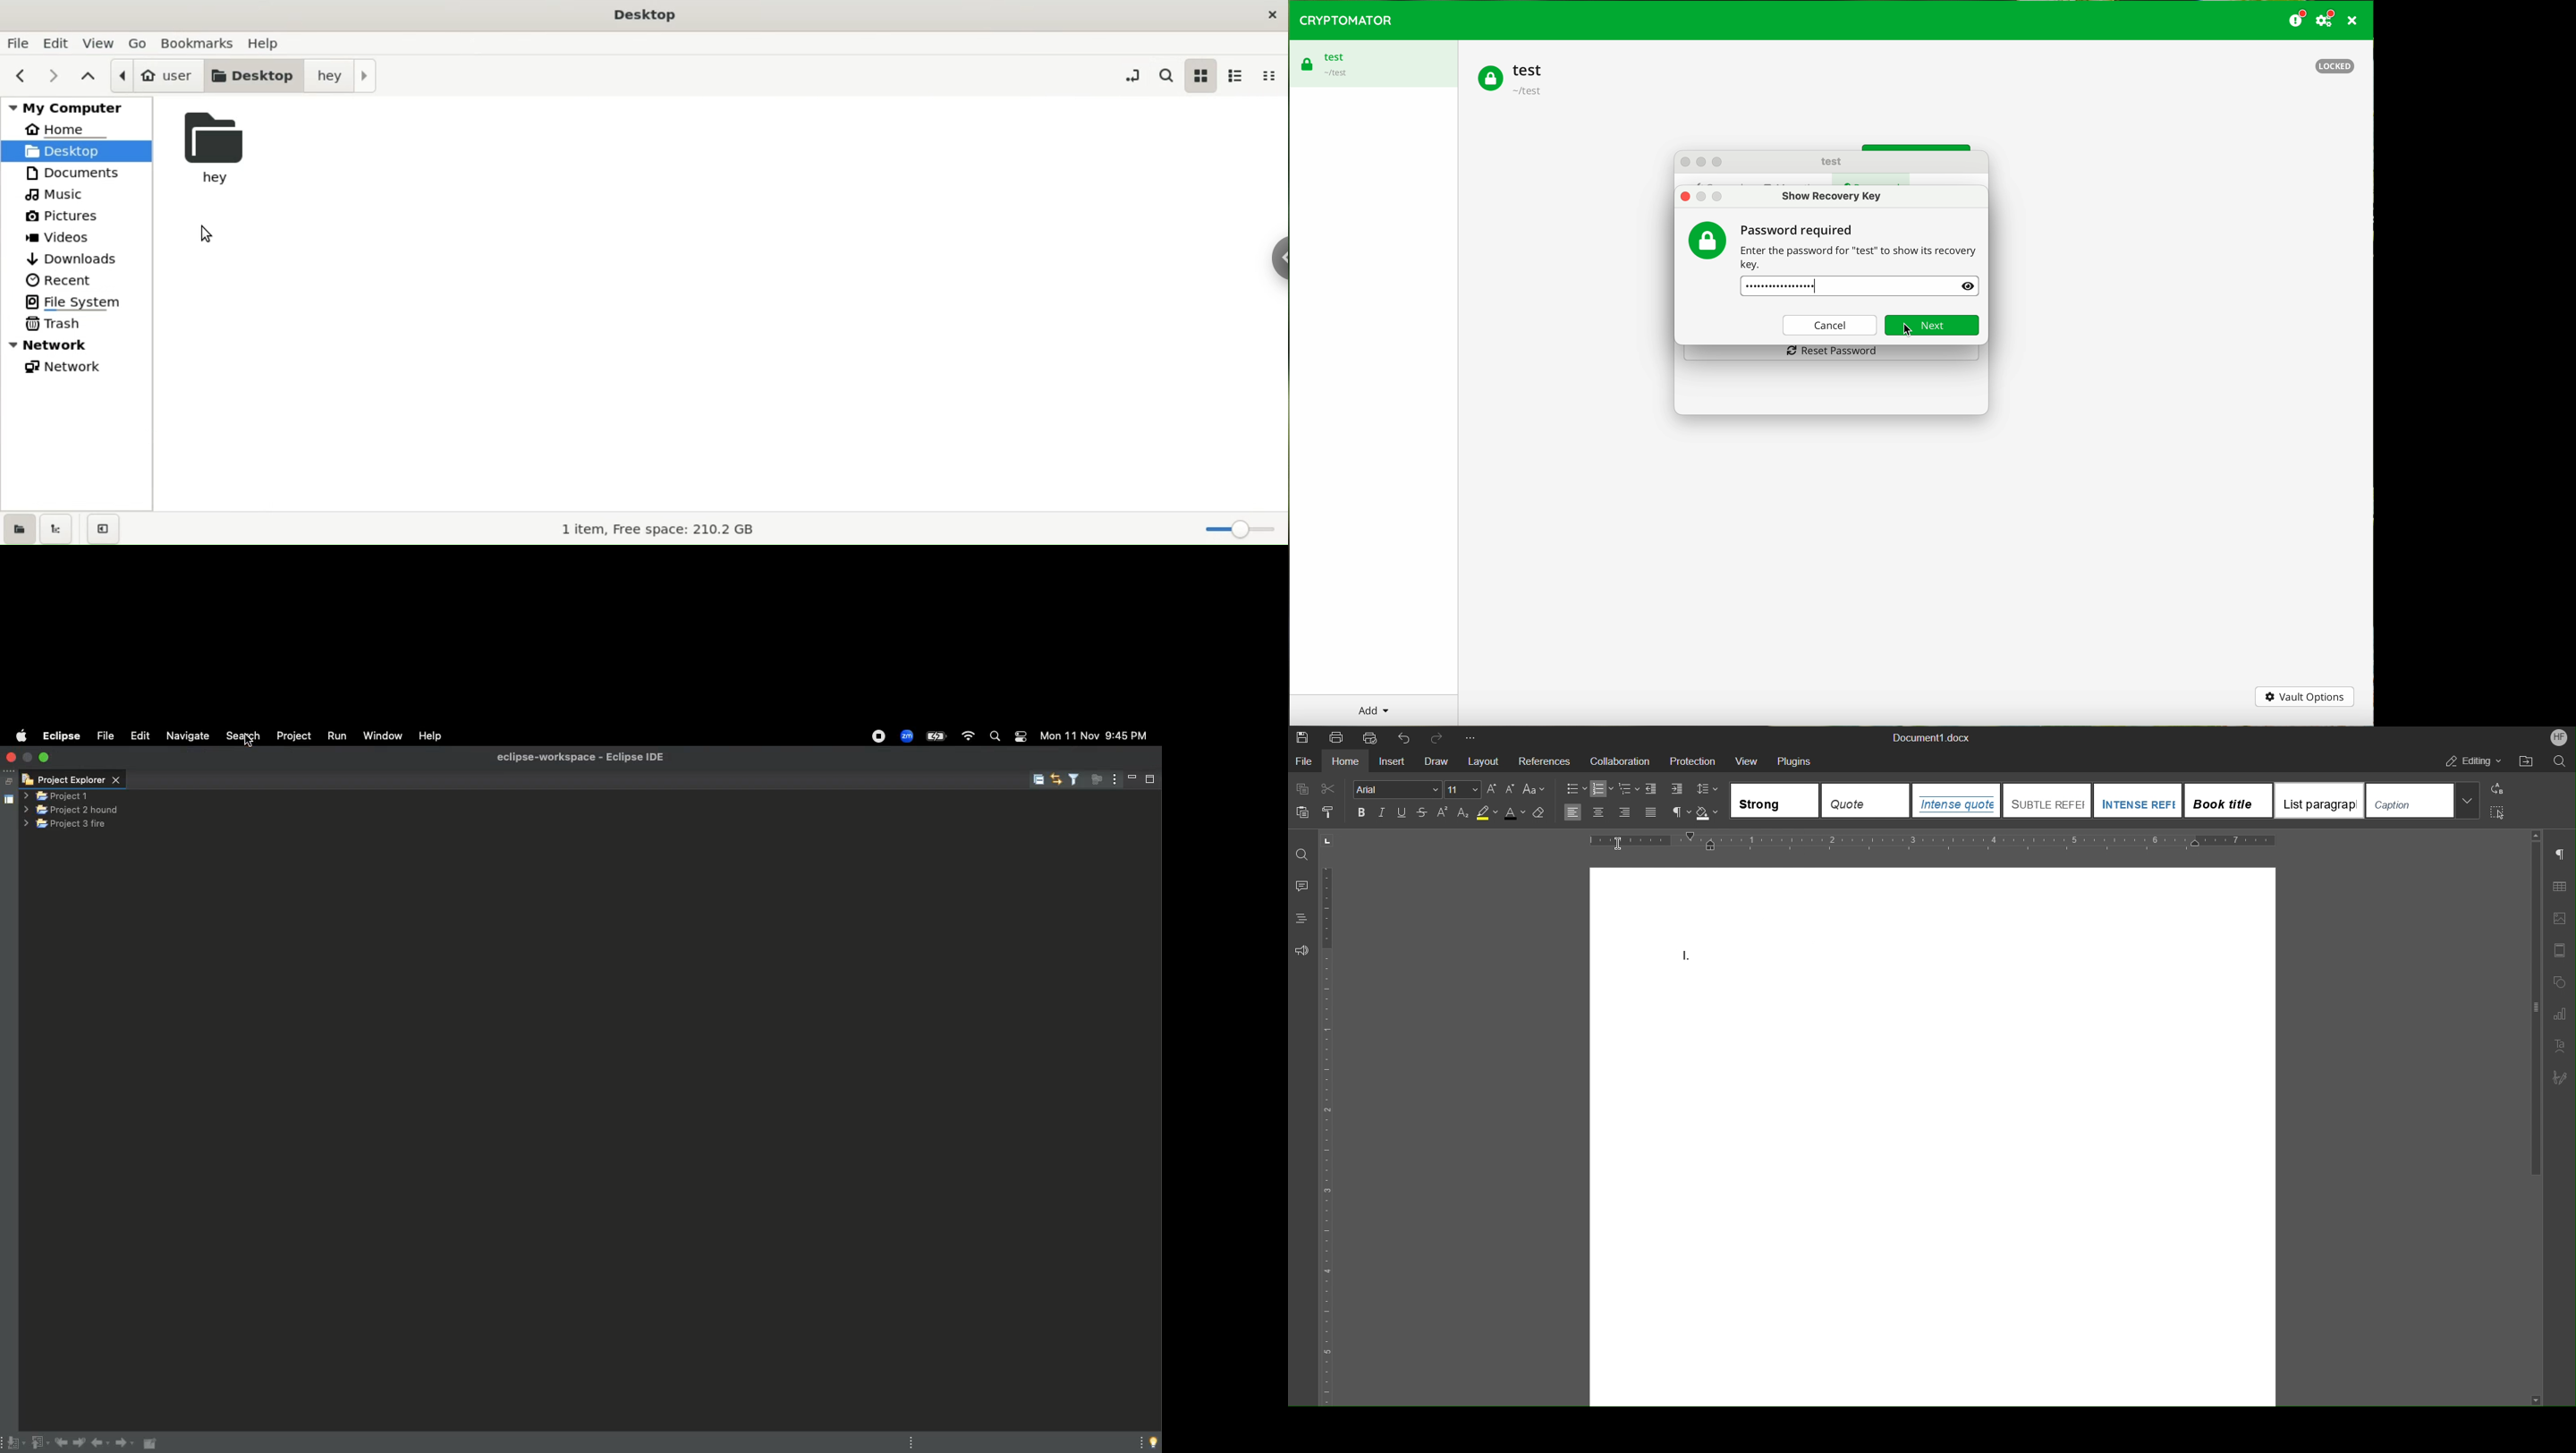 This screenshot has height=1456, width=2576. What do you see at coordinates (2423, 800) in the screenshot?
I see `Heading 6` at bounding box center [2423, 800].